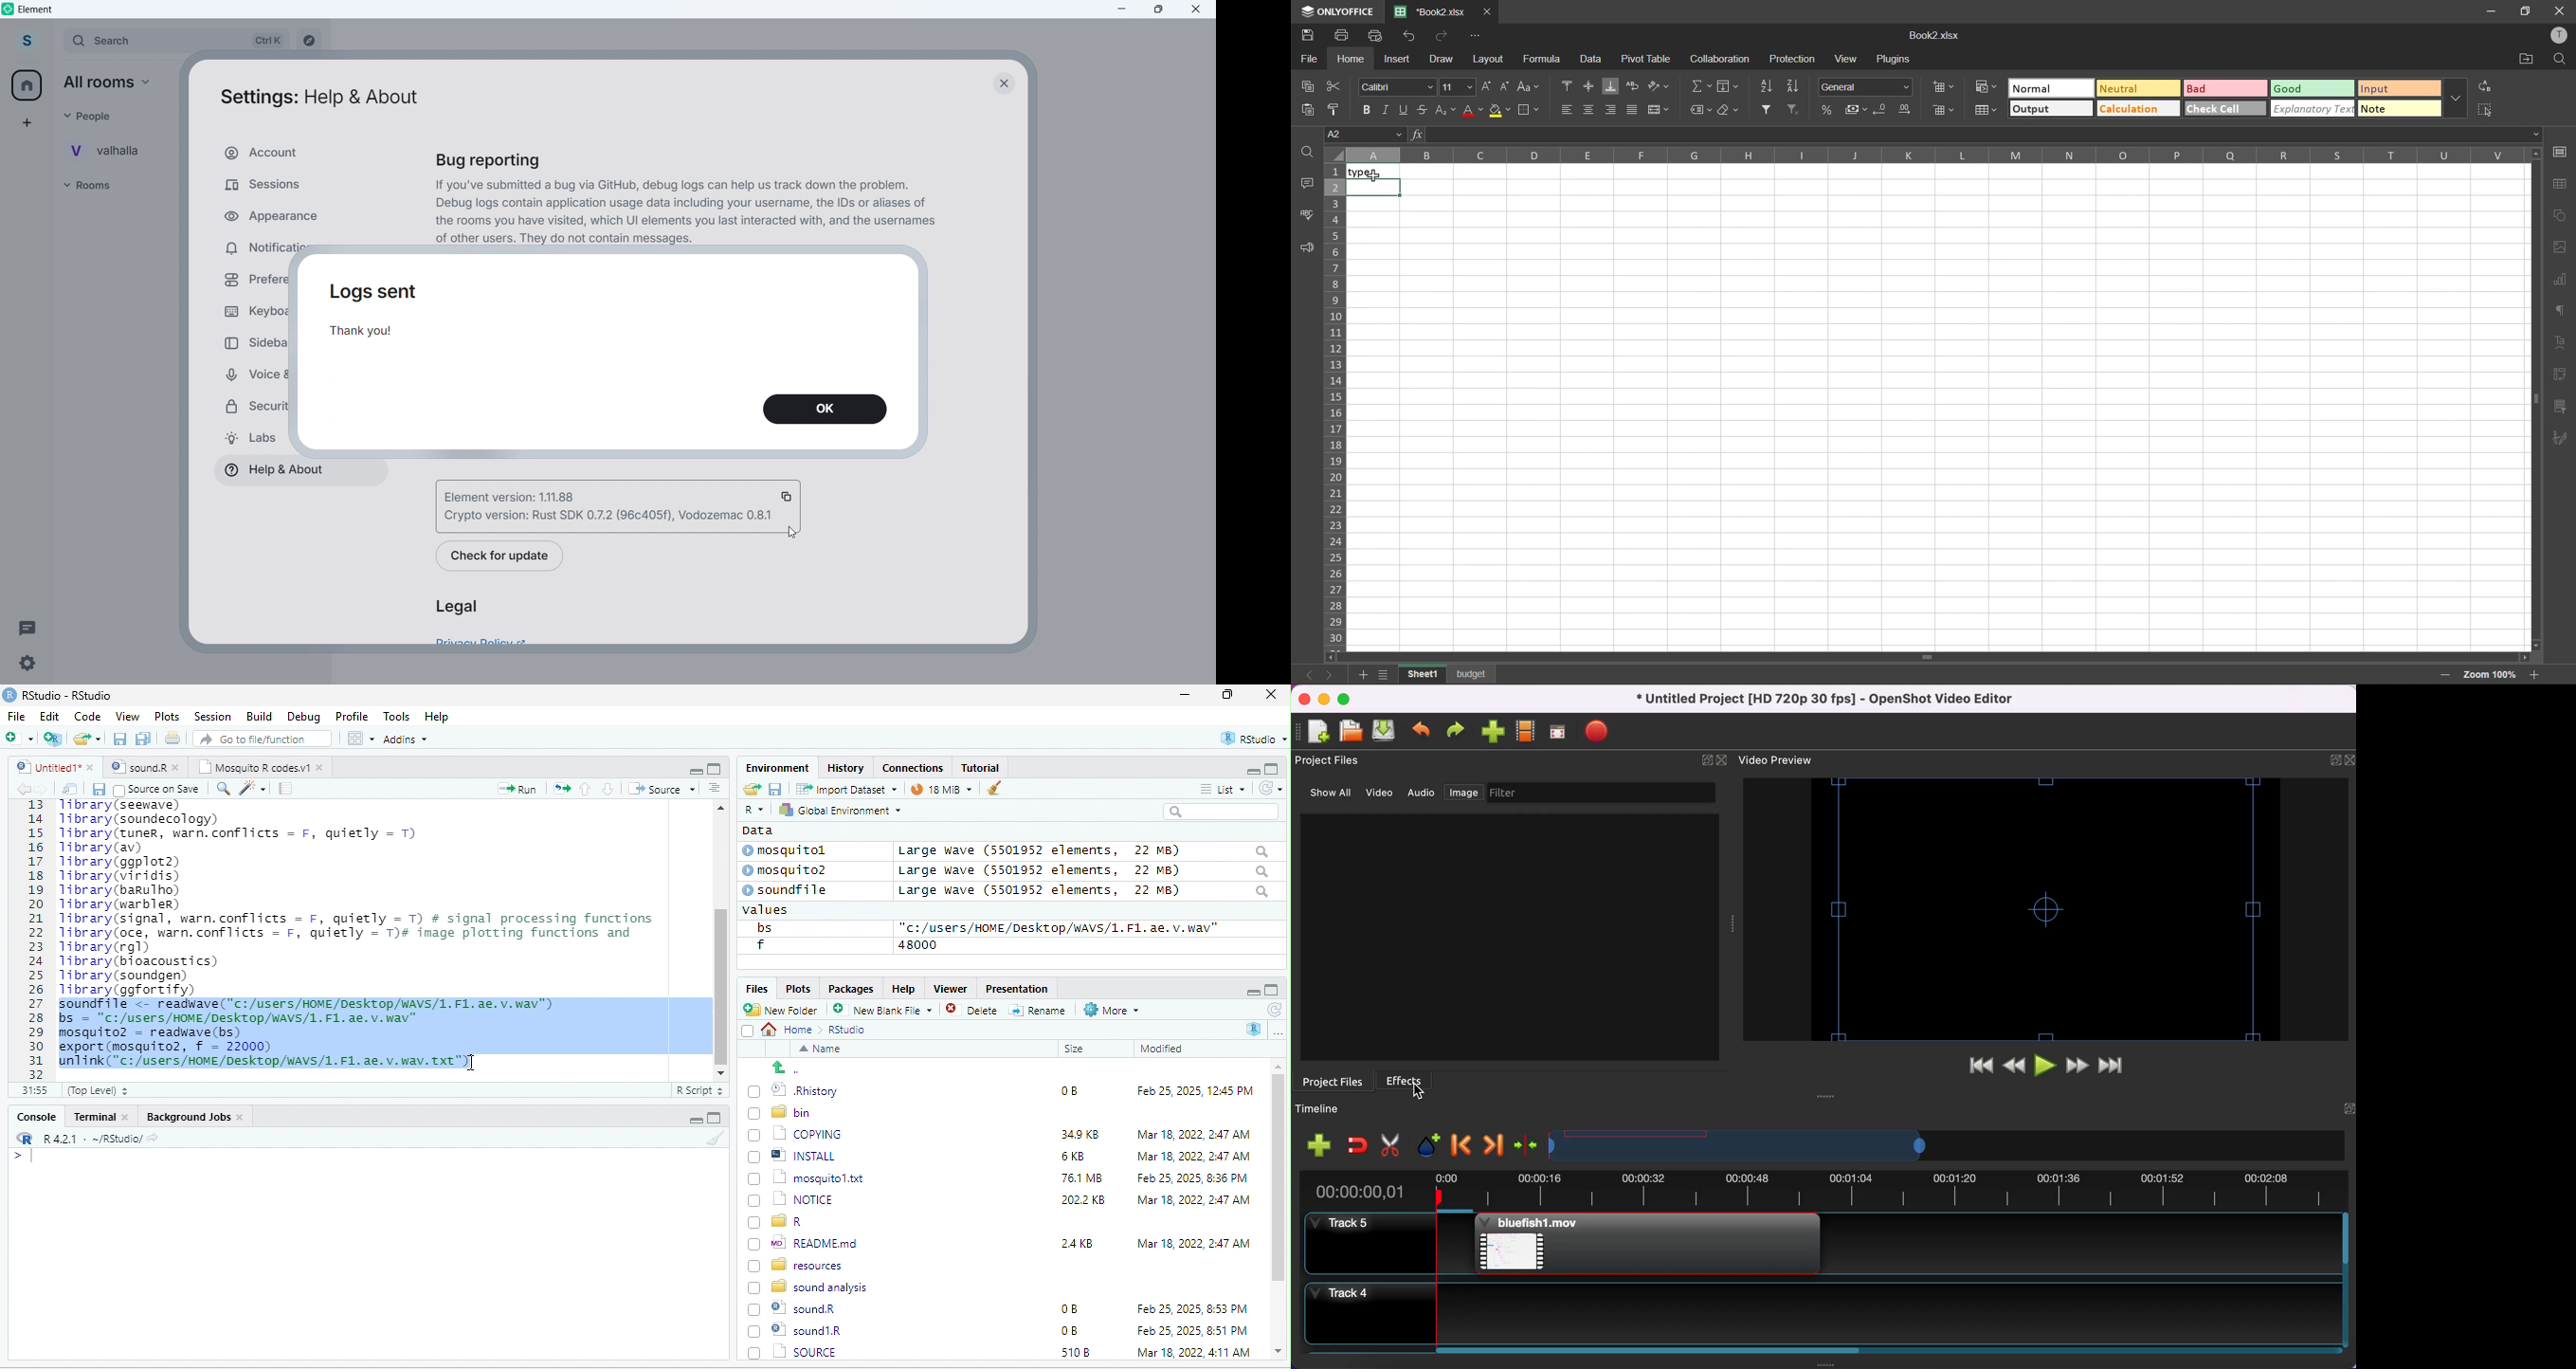 The image size is (2576, 1372). What do you see at coordinates (1302, 672) in the screenshot?
I see `previous` at bounding box center [1302, 672].